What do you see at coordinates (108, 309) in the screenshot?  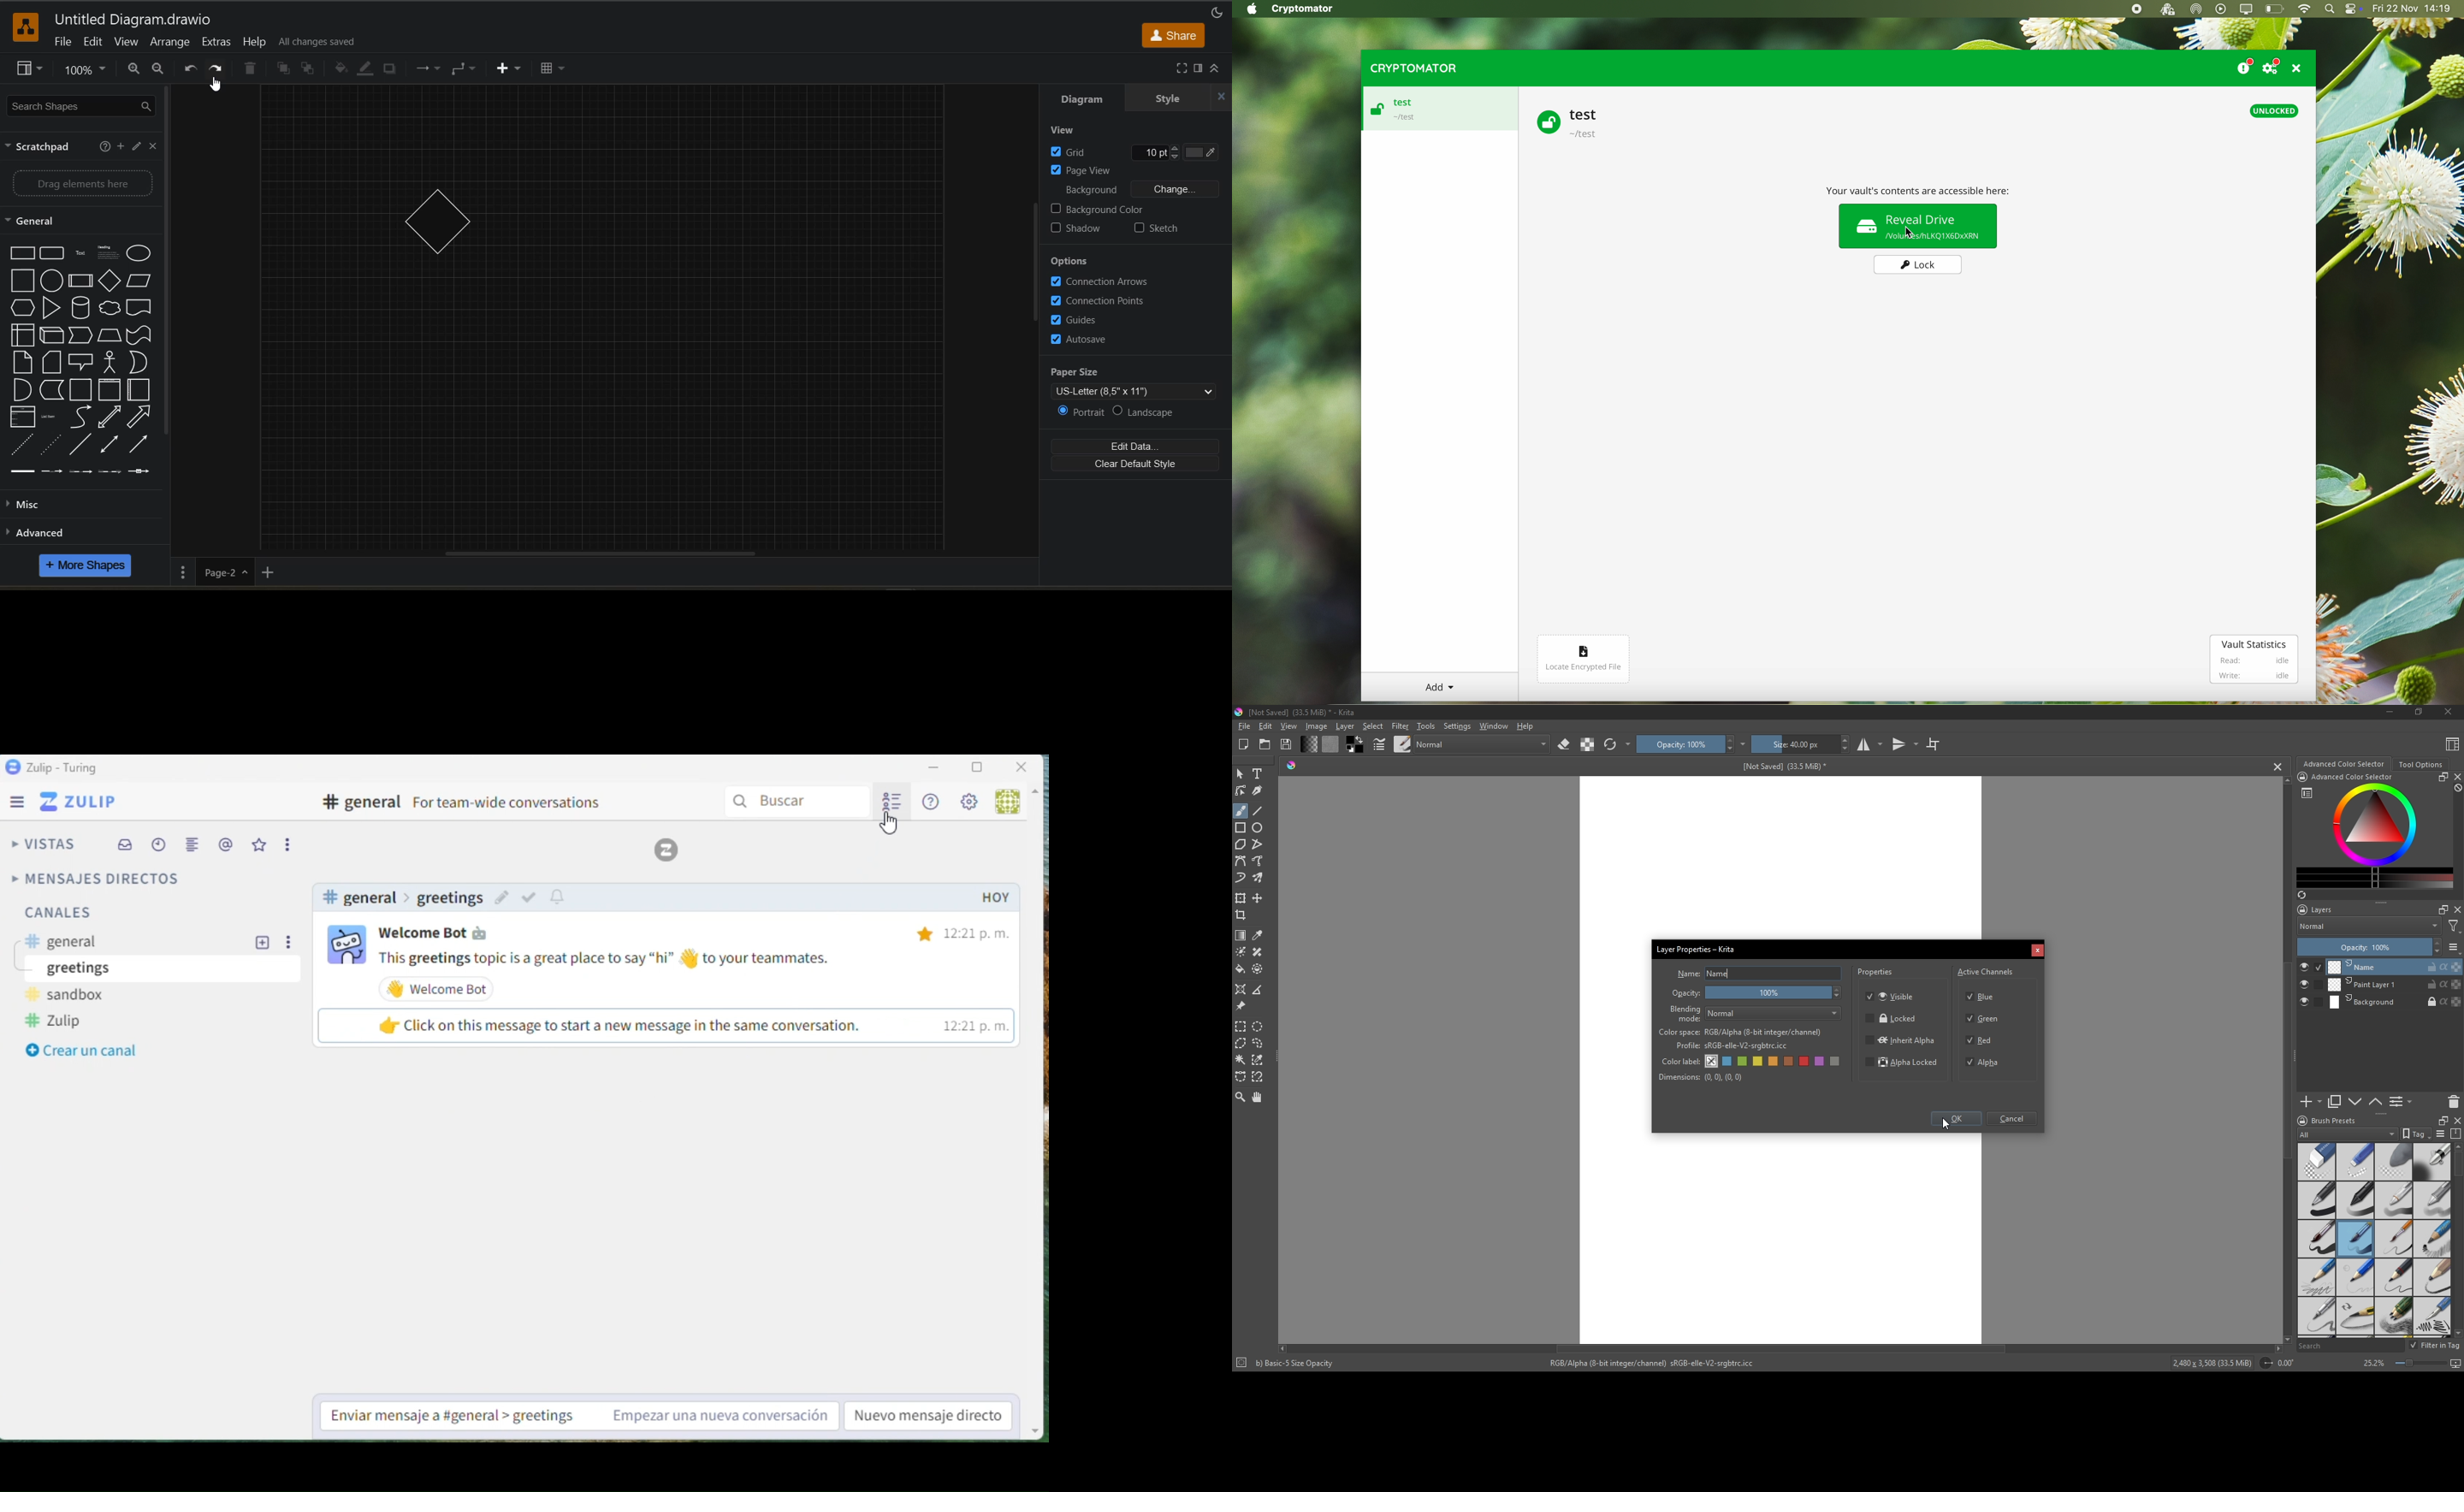 I see `cloud` at bounding box center [108, 309].